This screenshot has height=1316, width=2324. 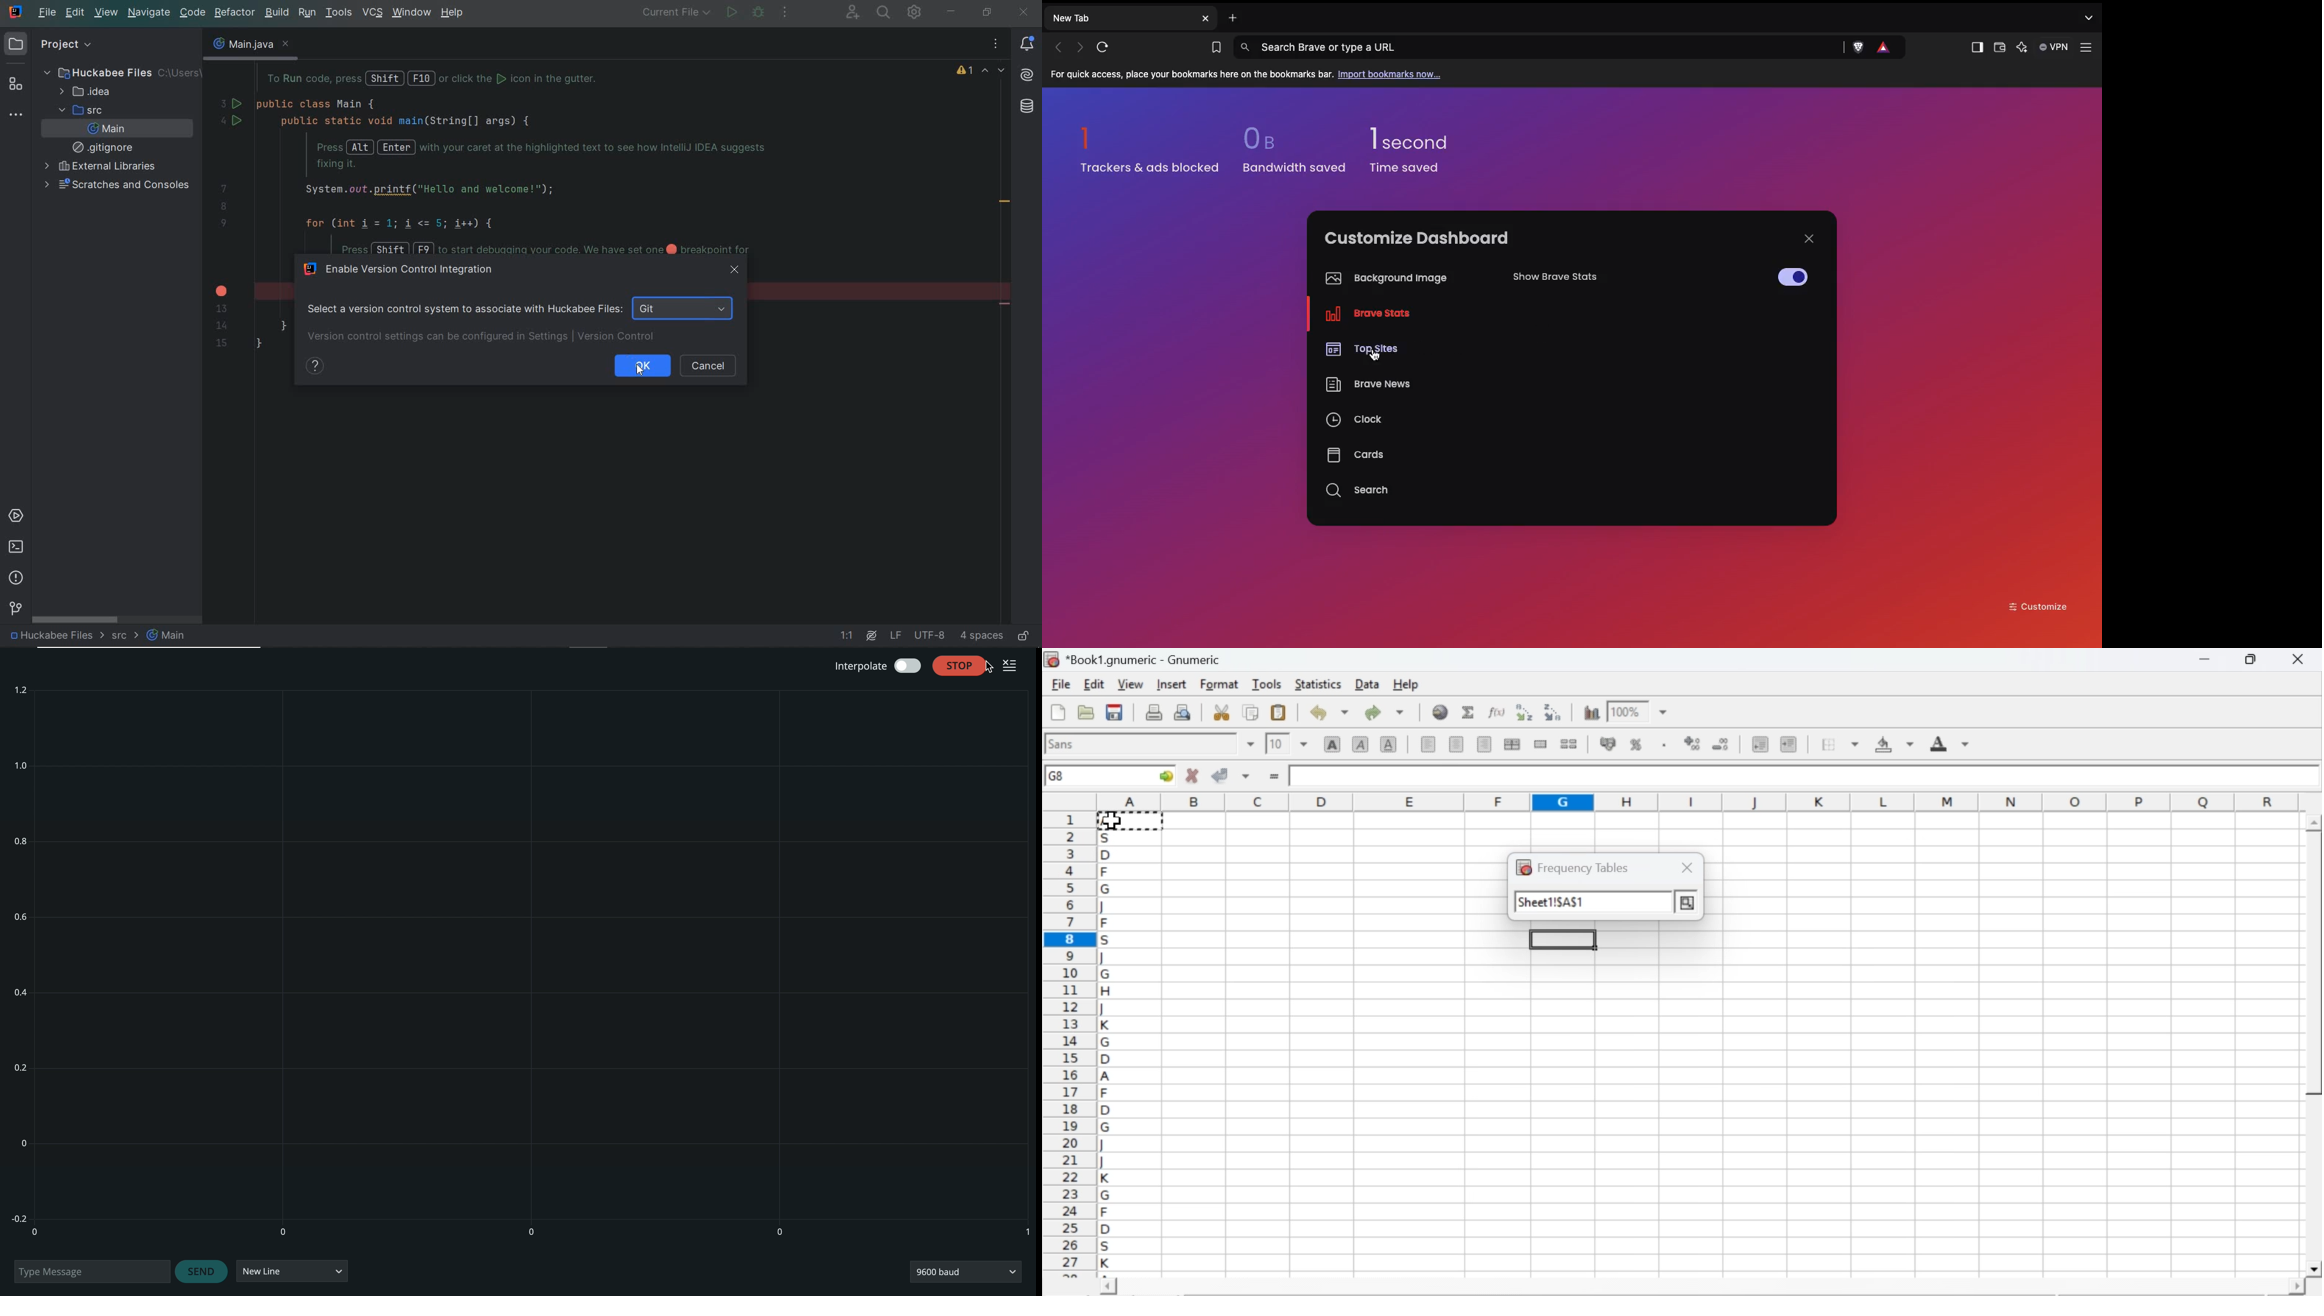 What do you see at coordinates (1359, 490) in the screenshot?
I see `Search` at bounding box center [1359, 490].